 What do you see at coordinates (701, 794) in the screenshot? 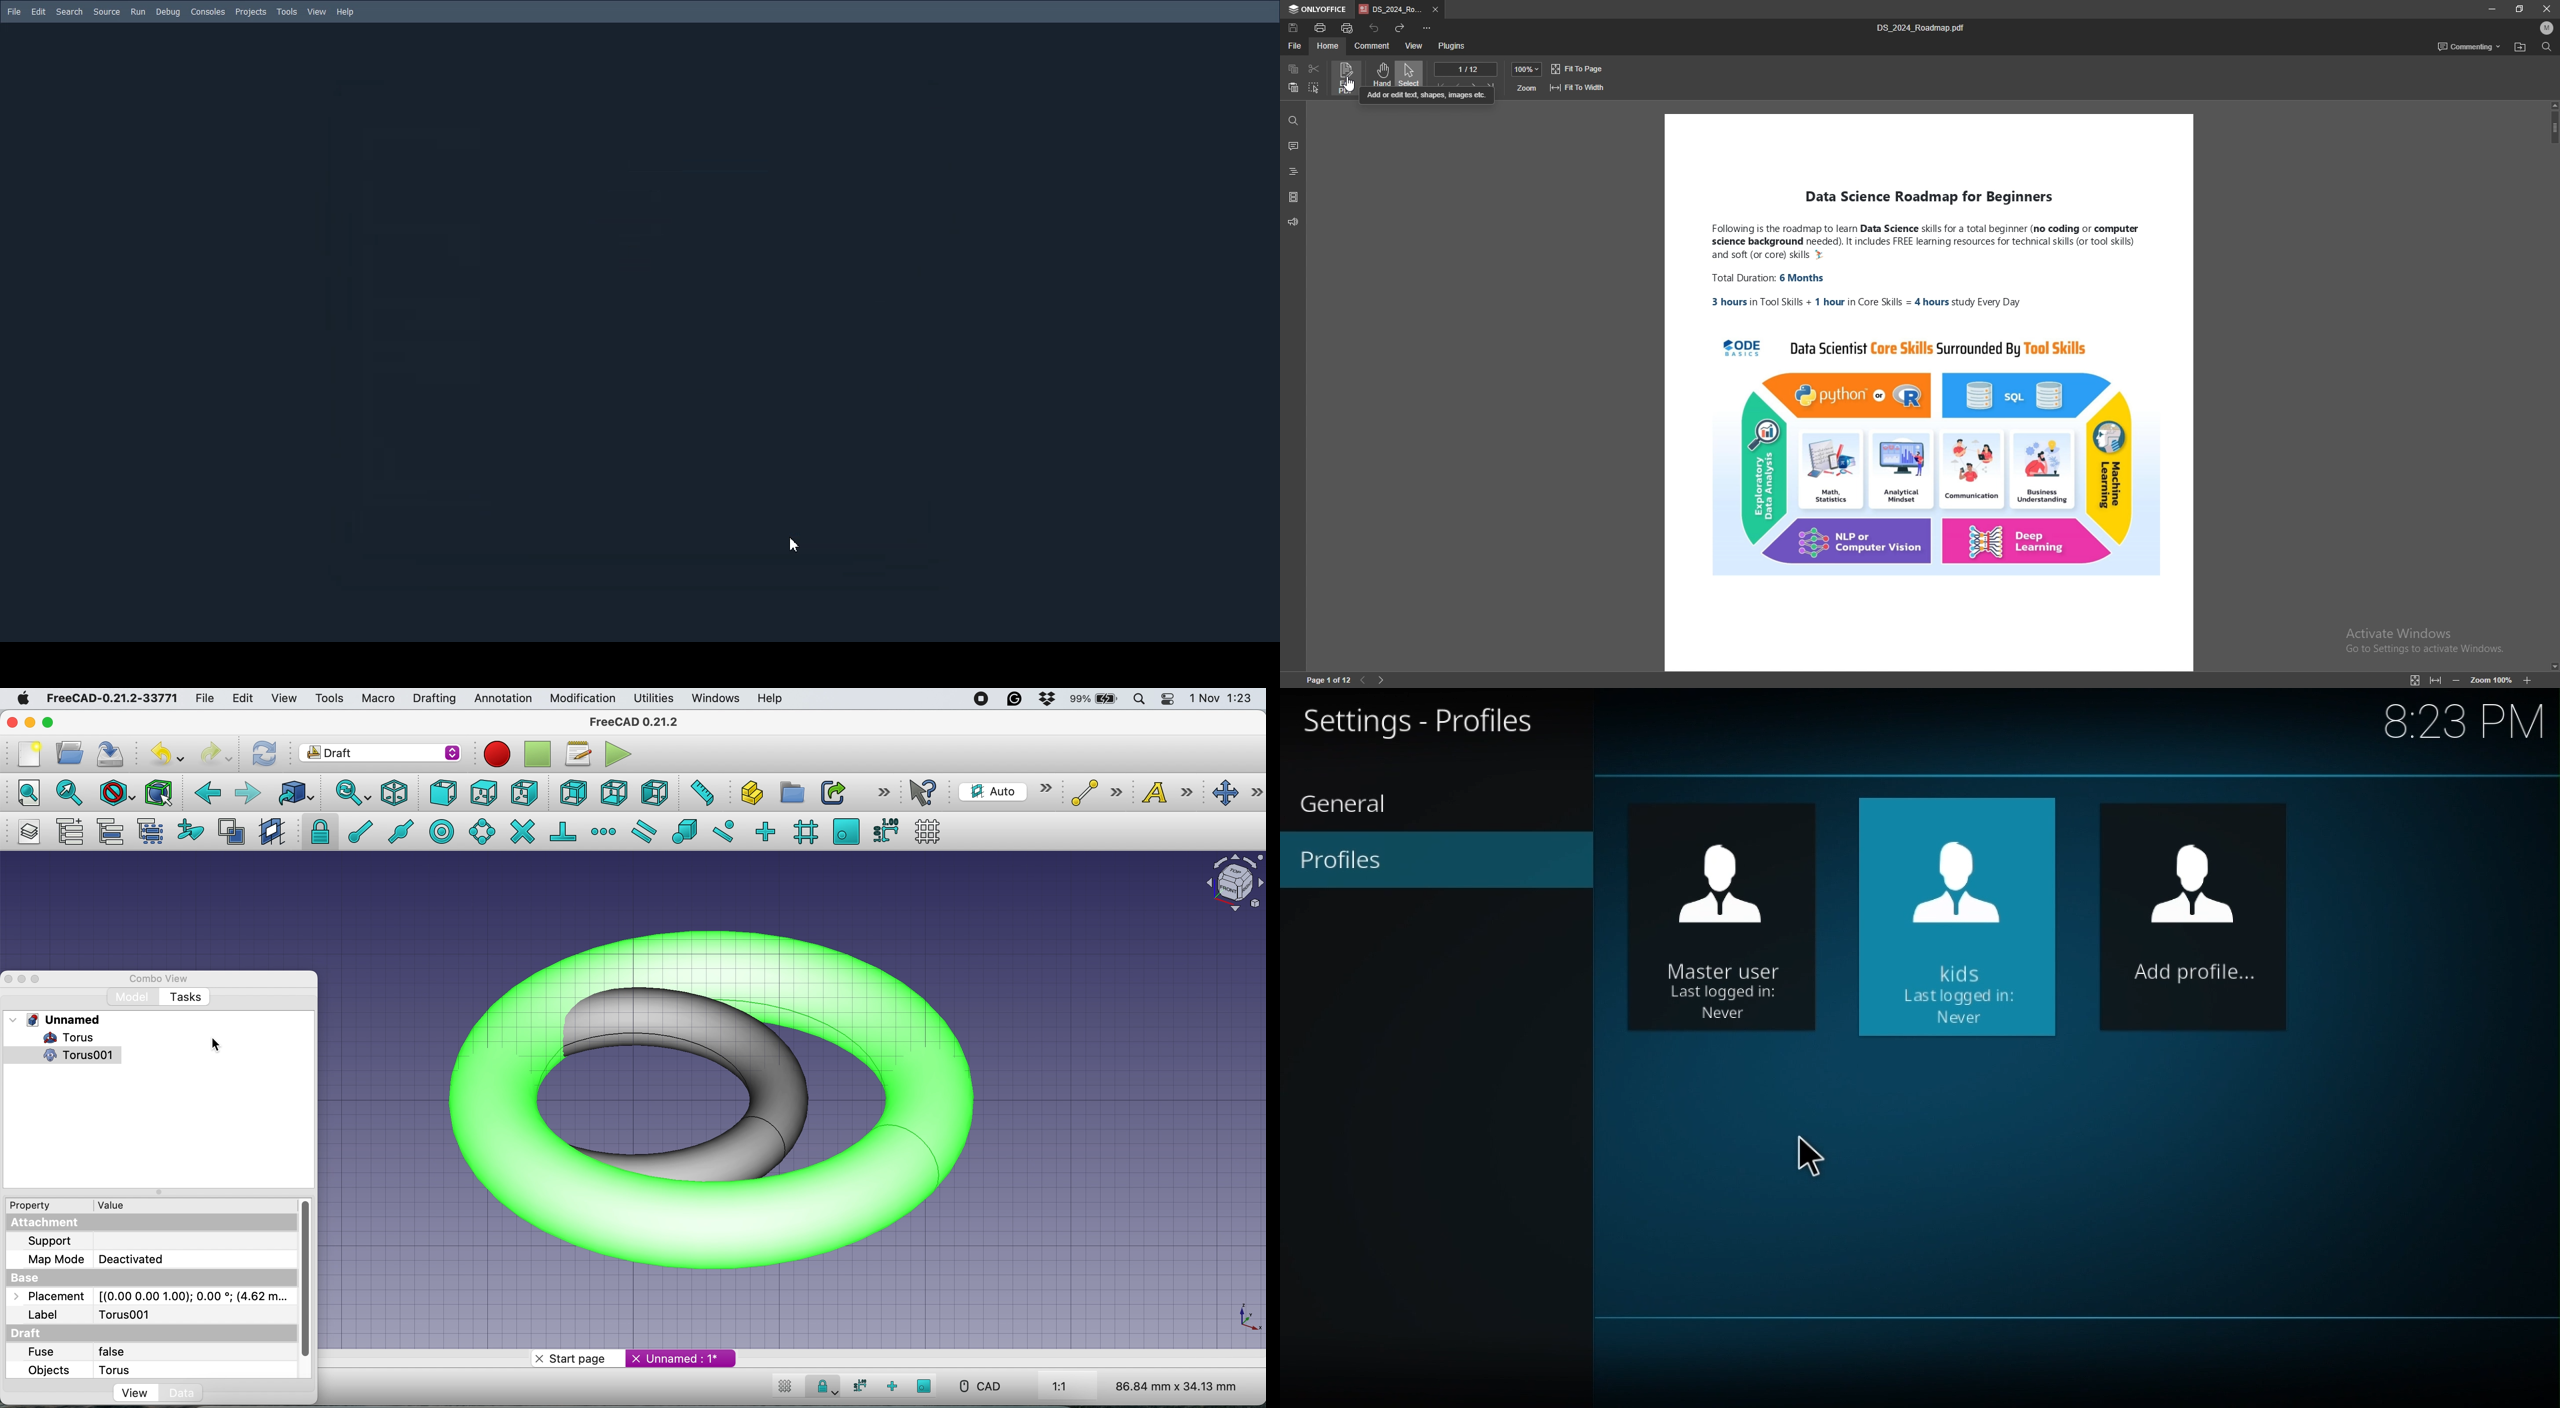
I see `measure distance` at bounding box center [701, 794].